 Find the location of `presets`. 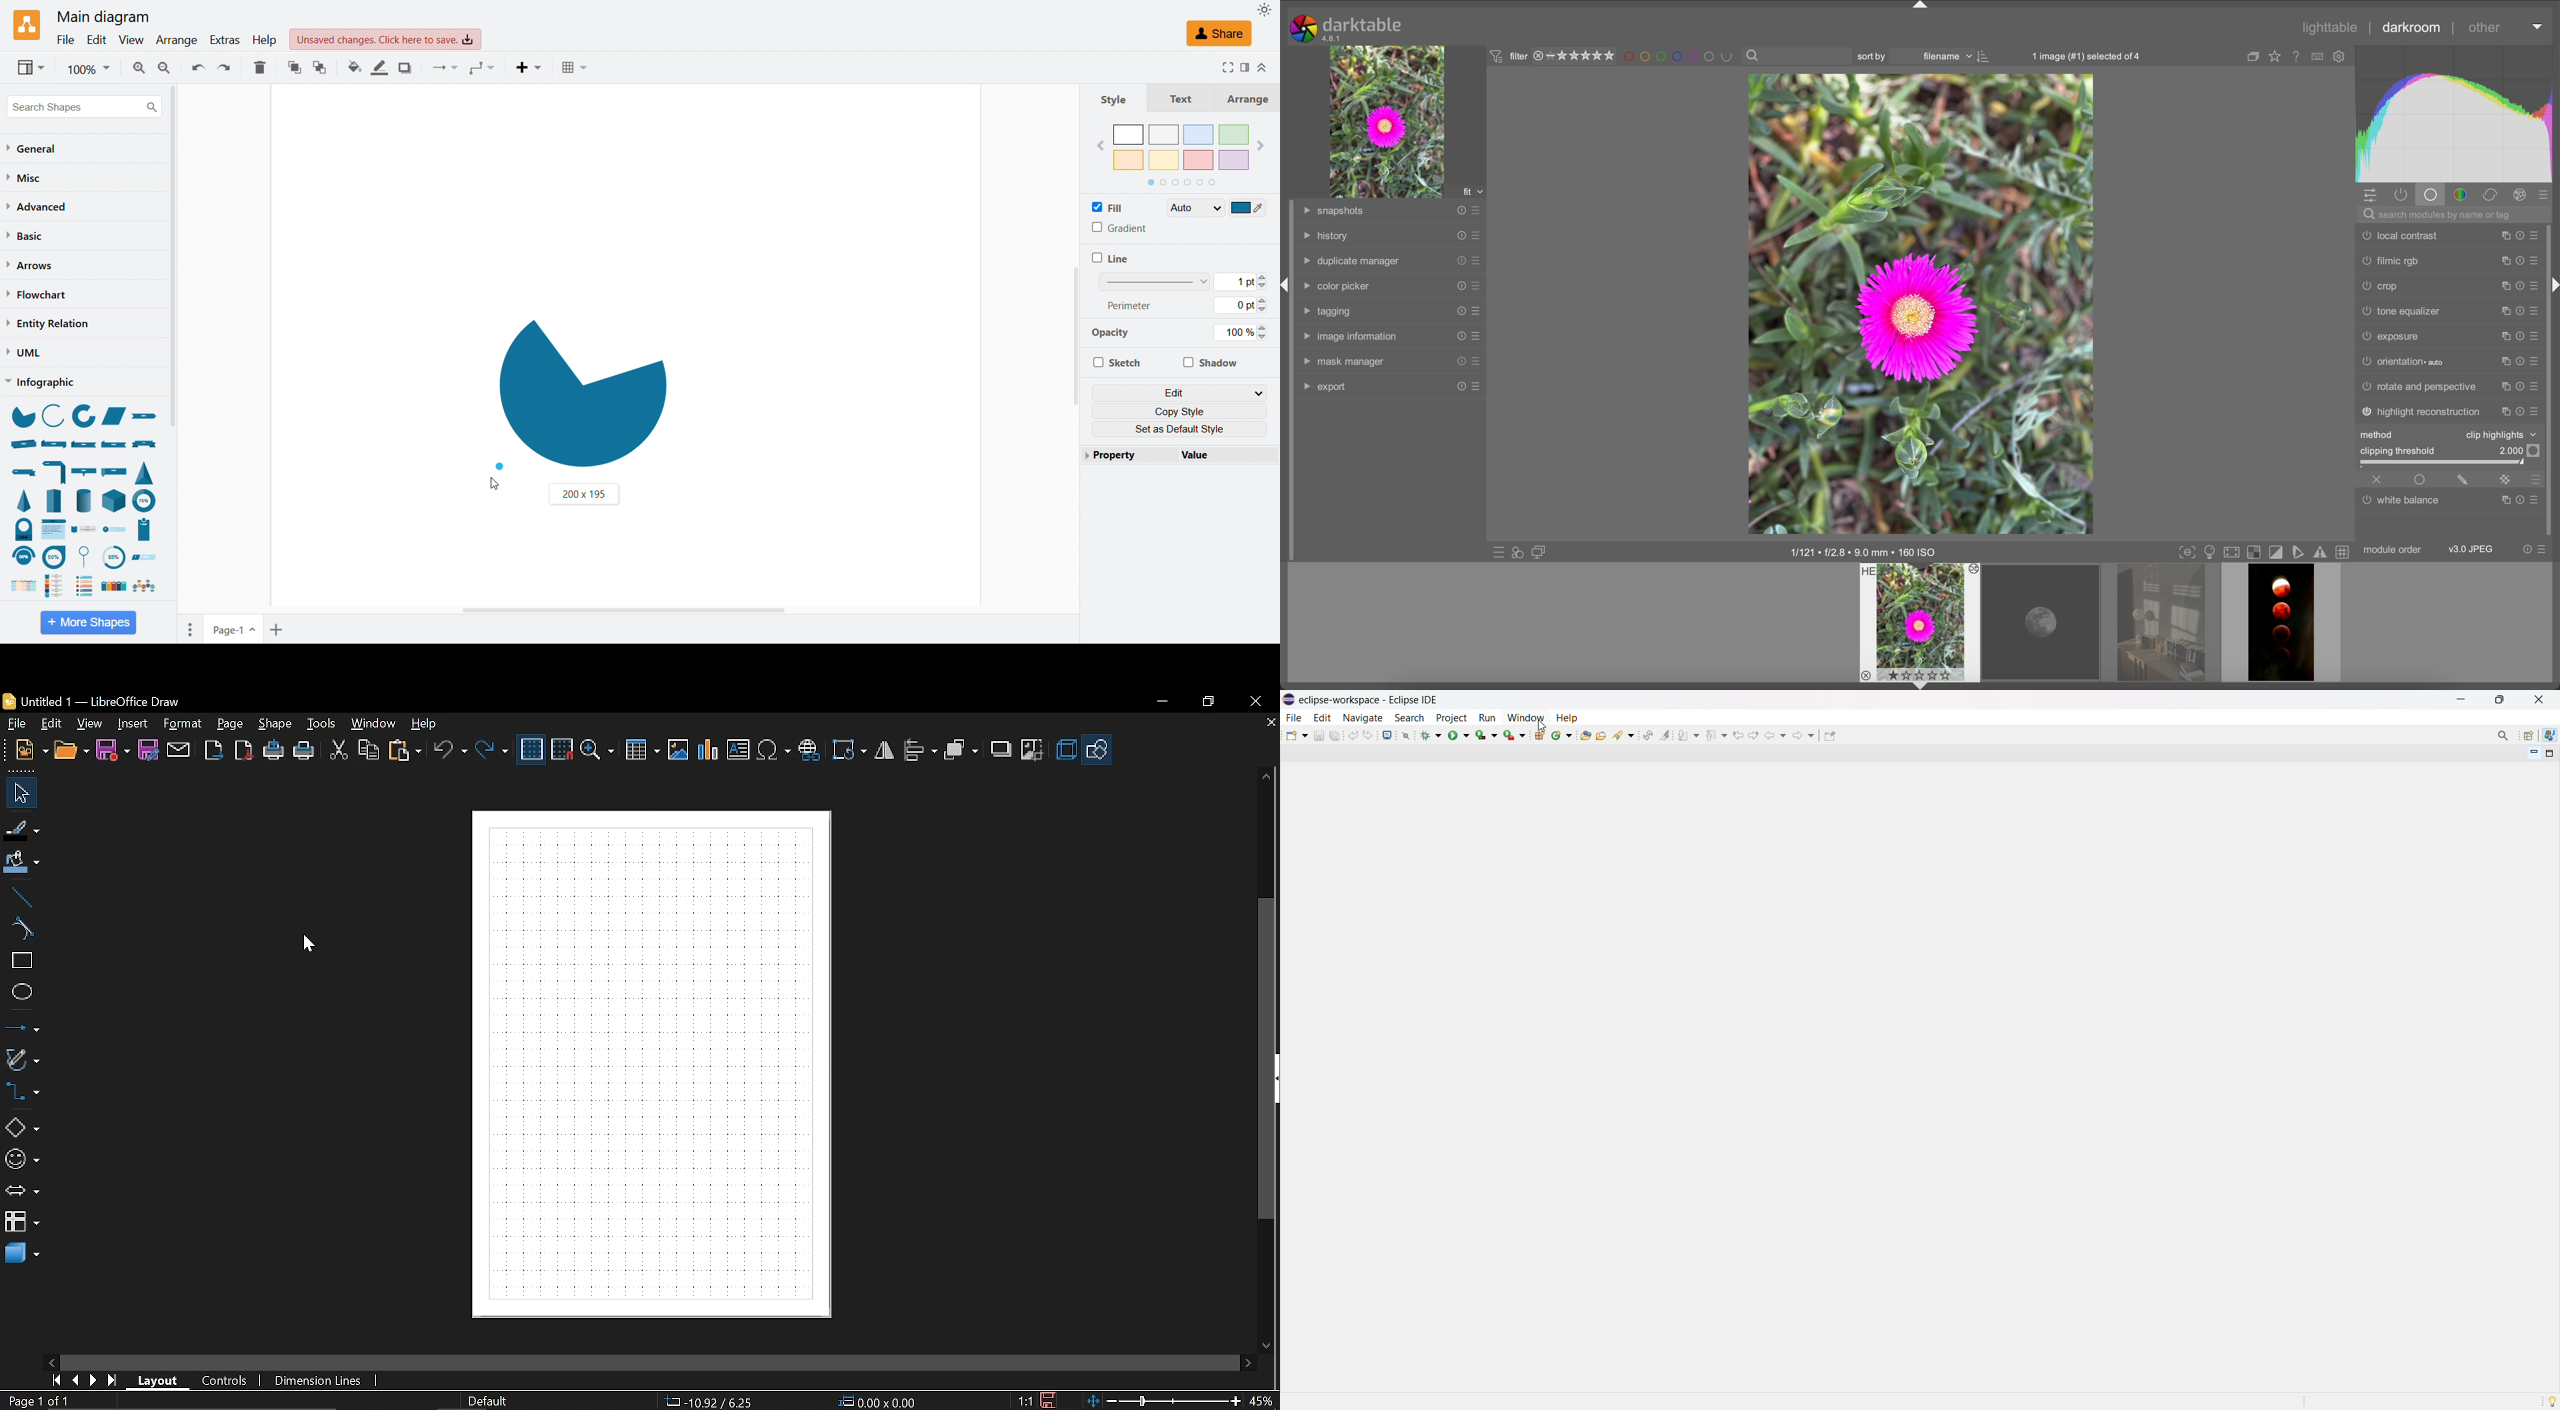

presets is located at coordinates (2537, 362).